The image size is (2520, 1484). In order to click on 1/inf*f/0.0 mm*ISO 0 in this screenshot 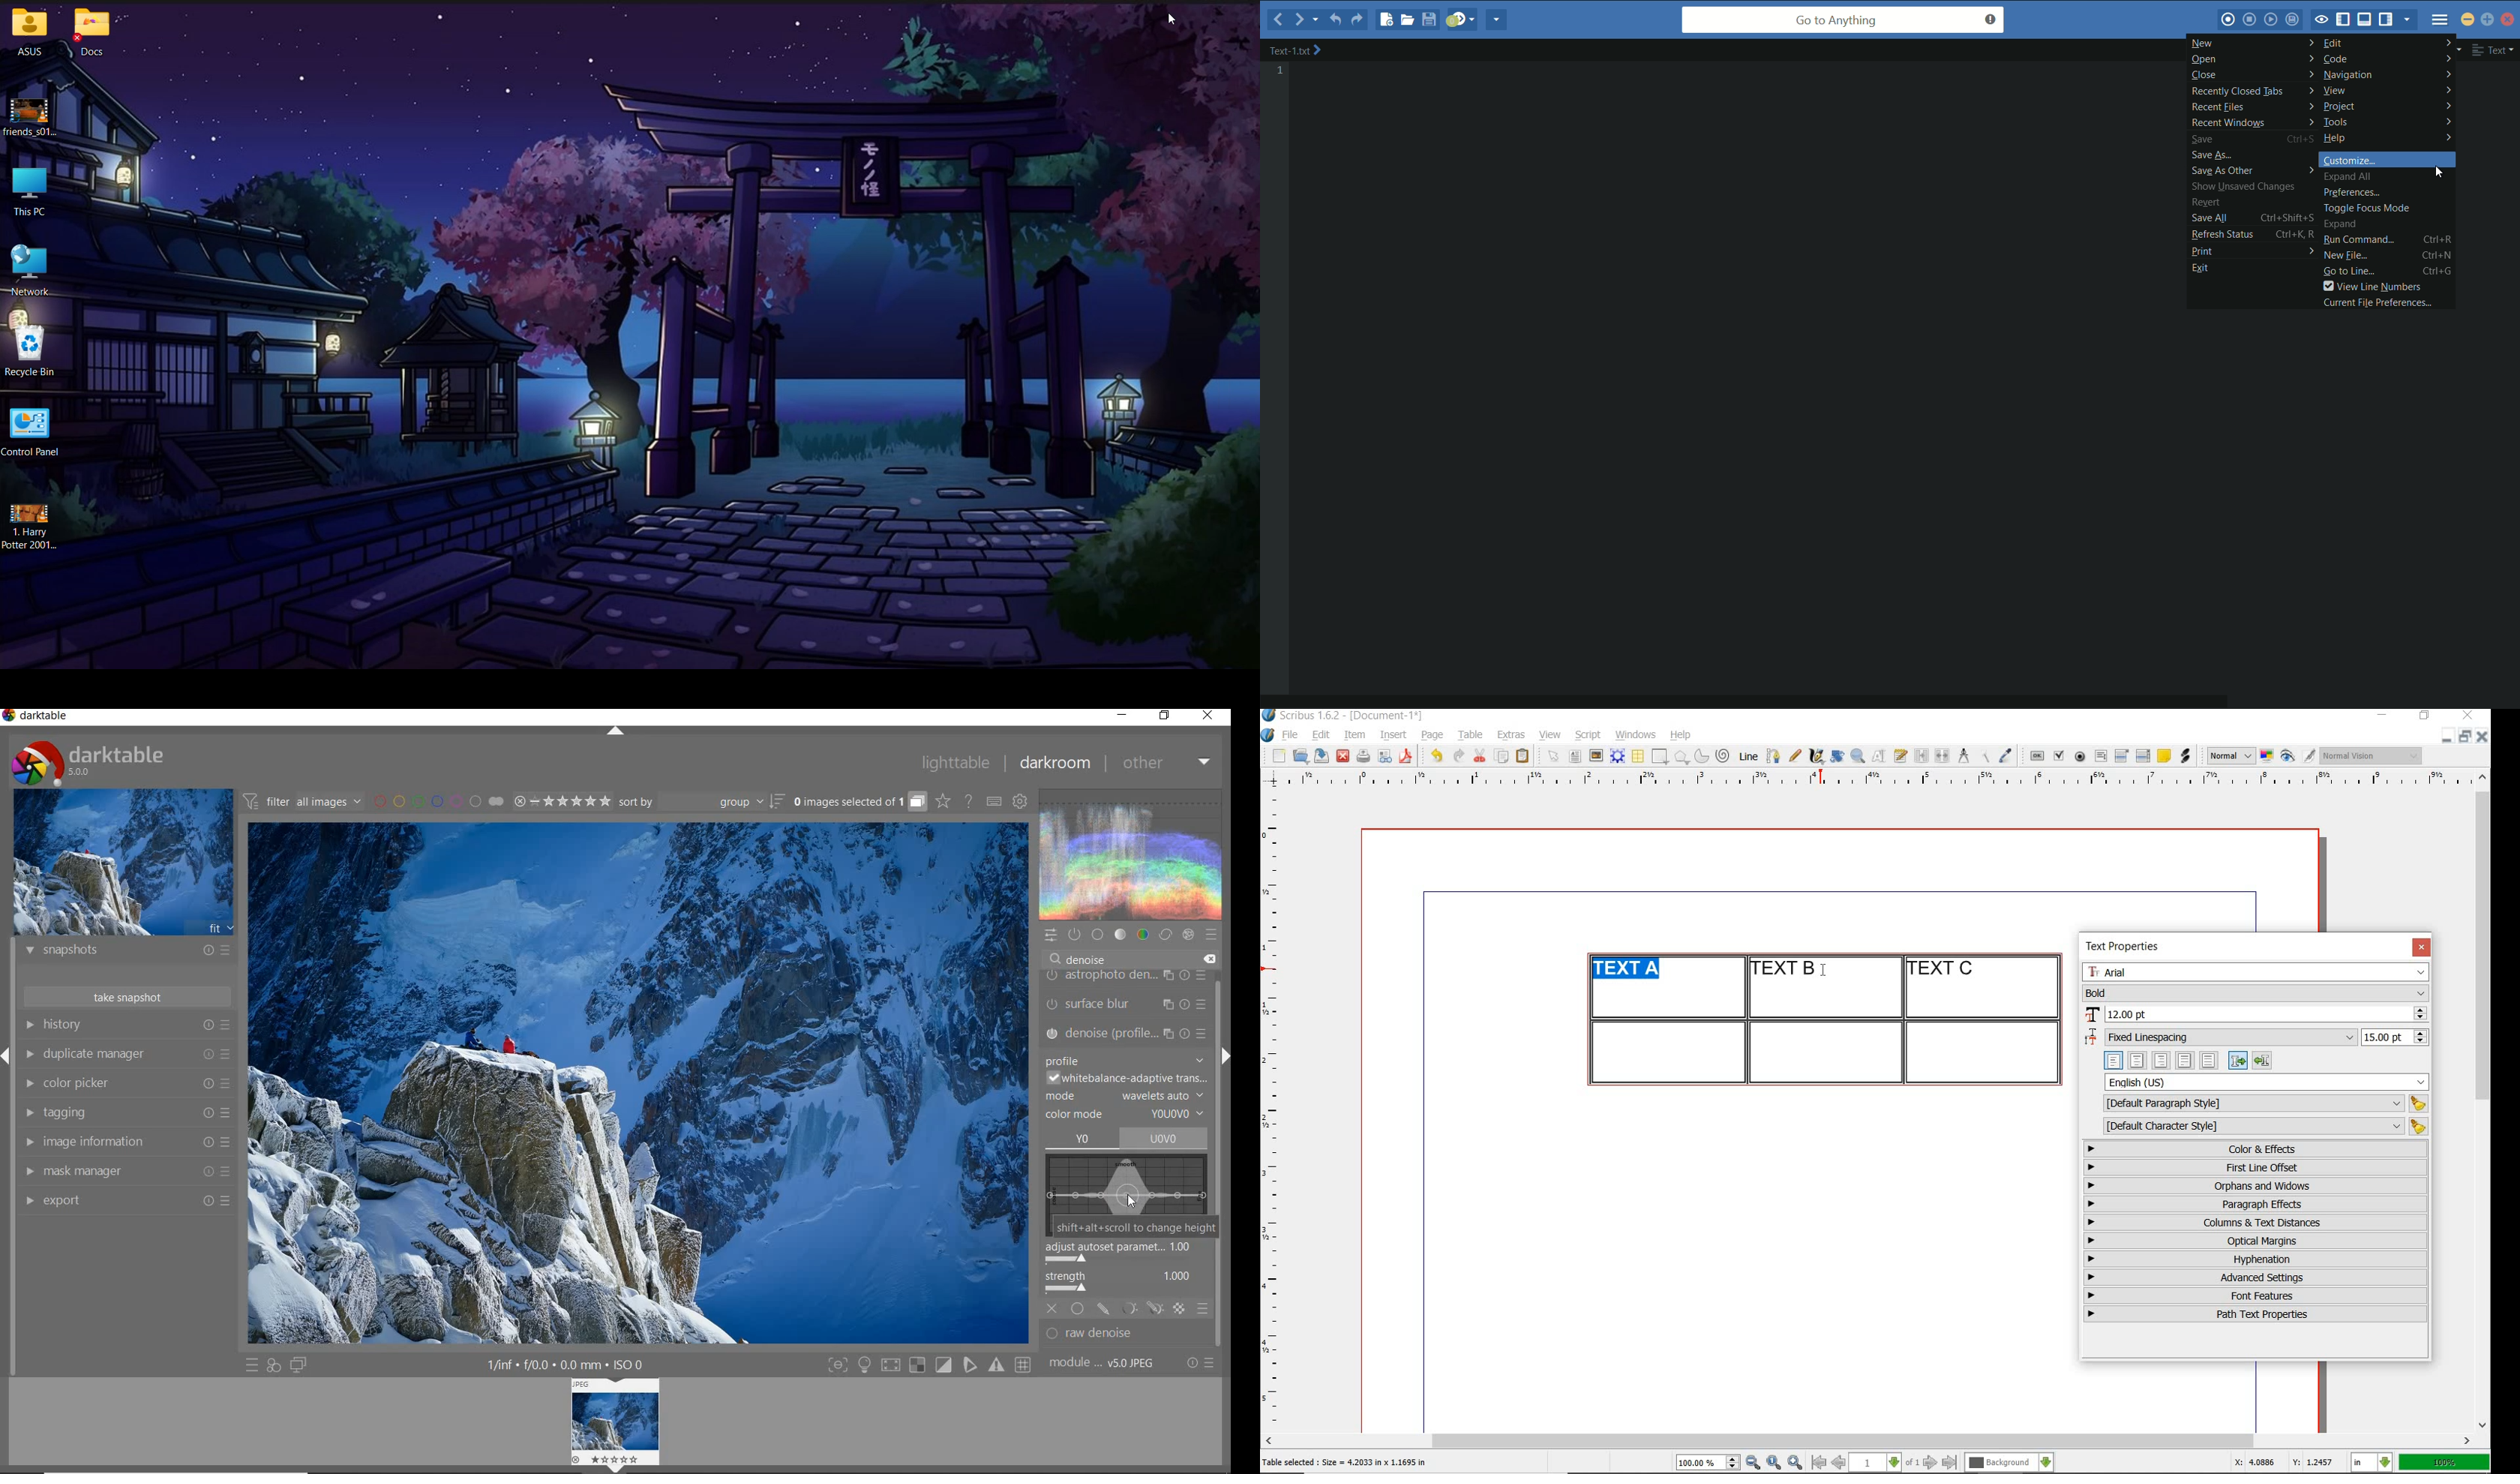, I will do `click(571, 1364)`.